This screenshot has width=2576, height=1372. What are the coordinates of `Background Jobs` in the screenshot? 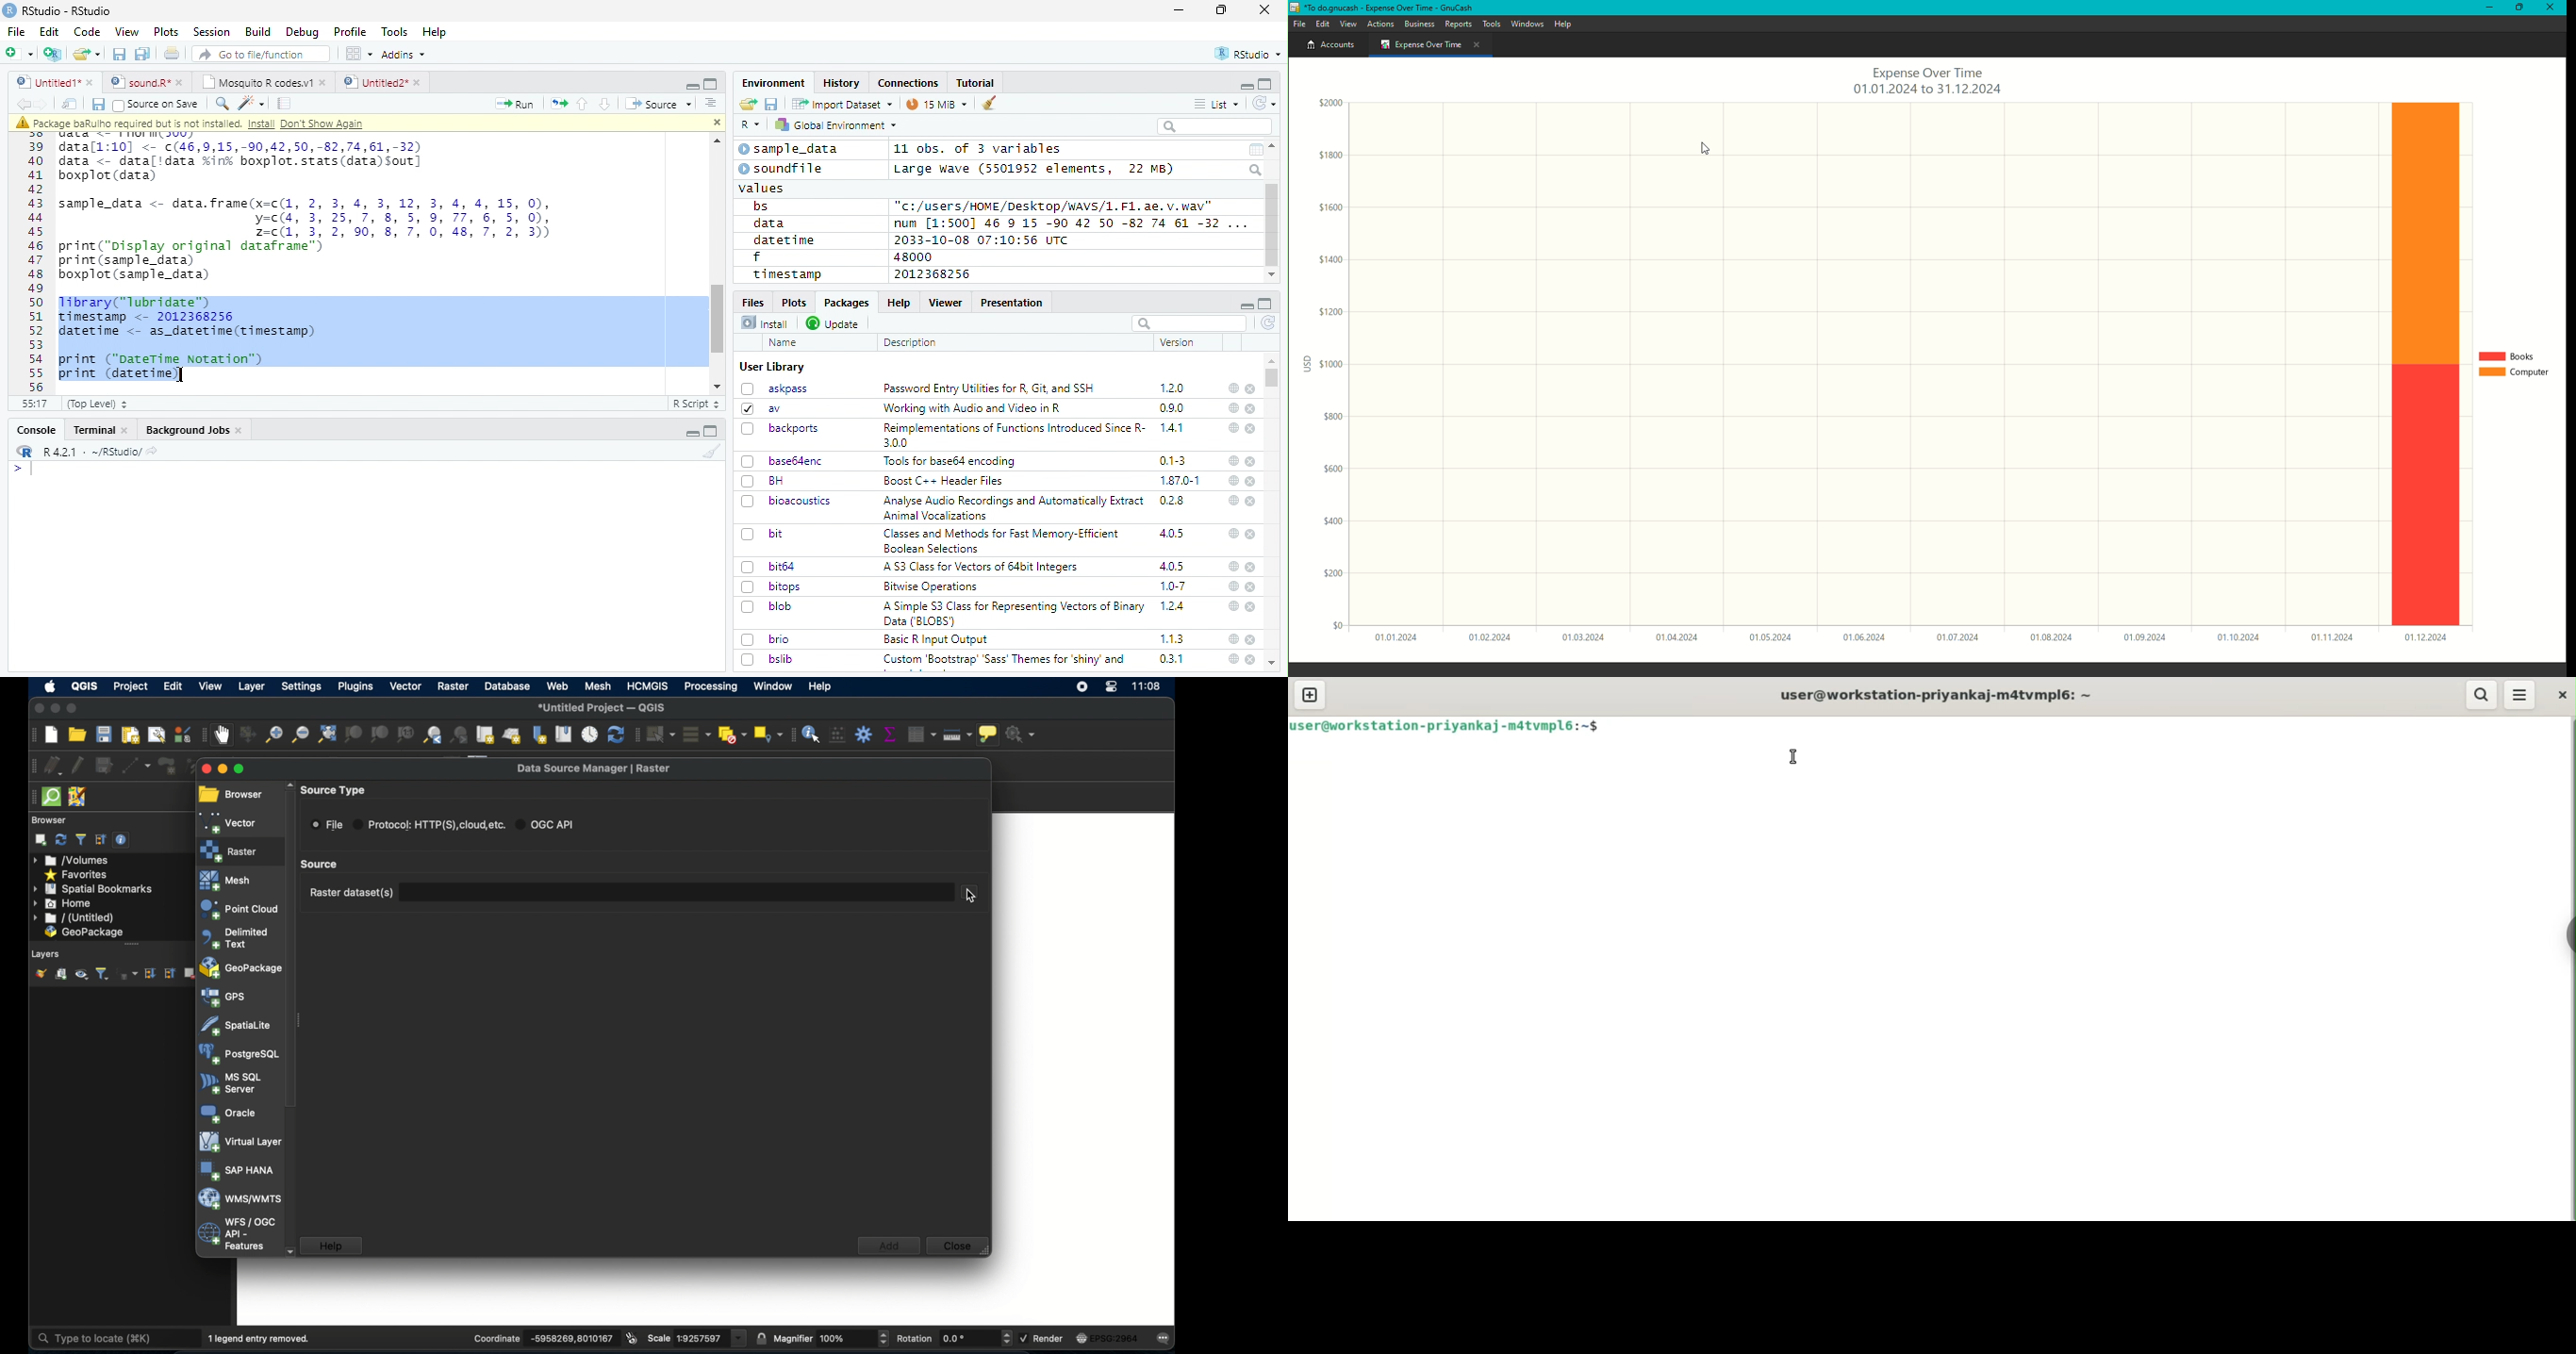 It's located at (194, 430).